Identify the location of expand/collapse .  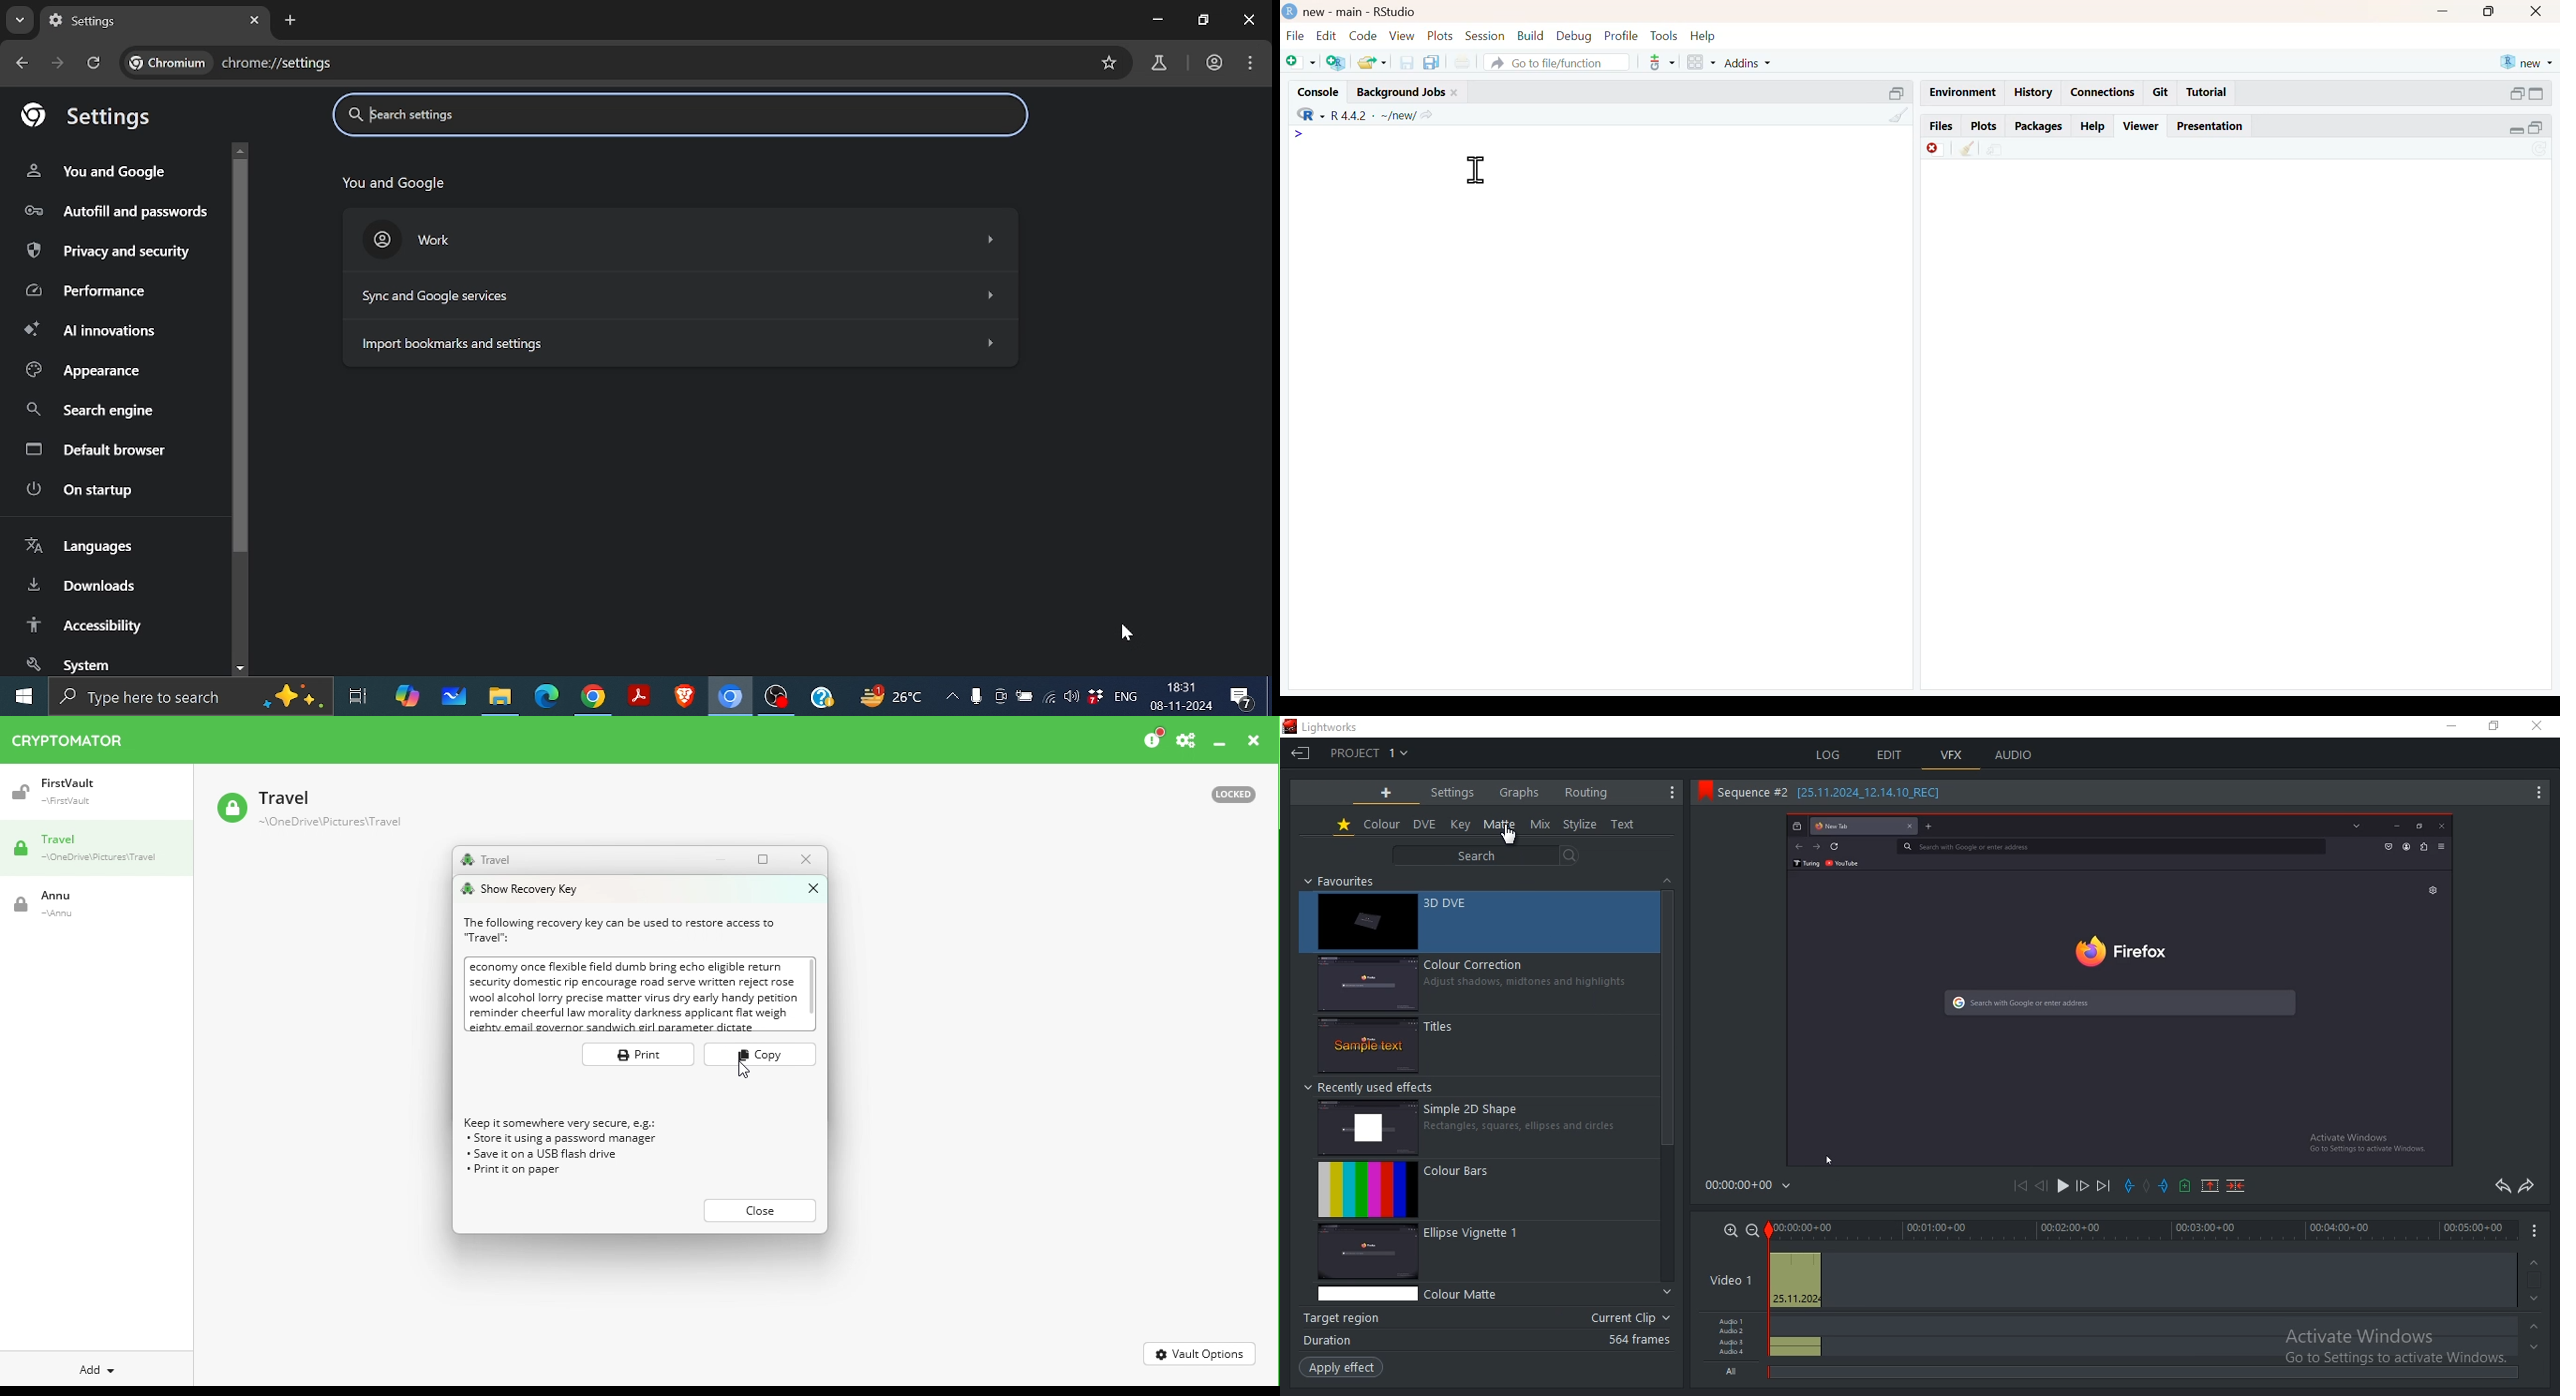
(2515, 130).